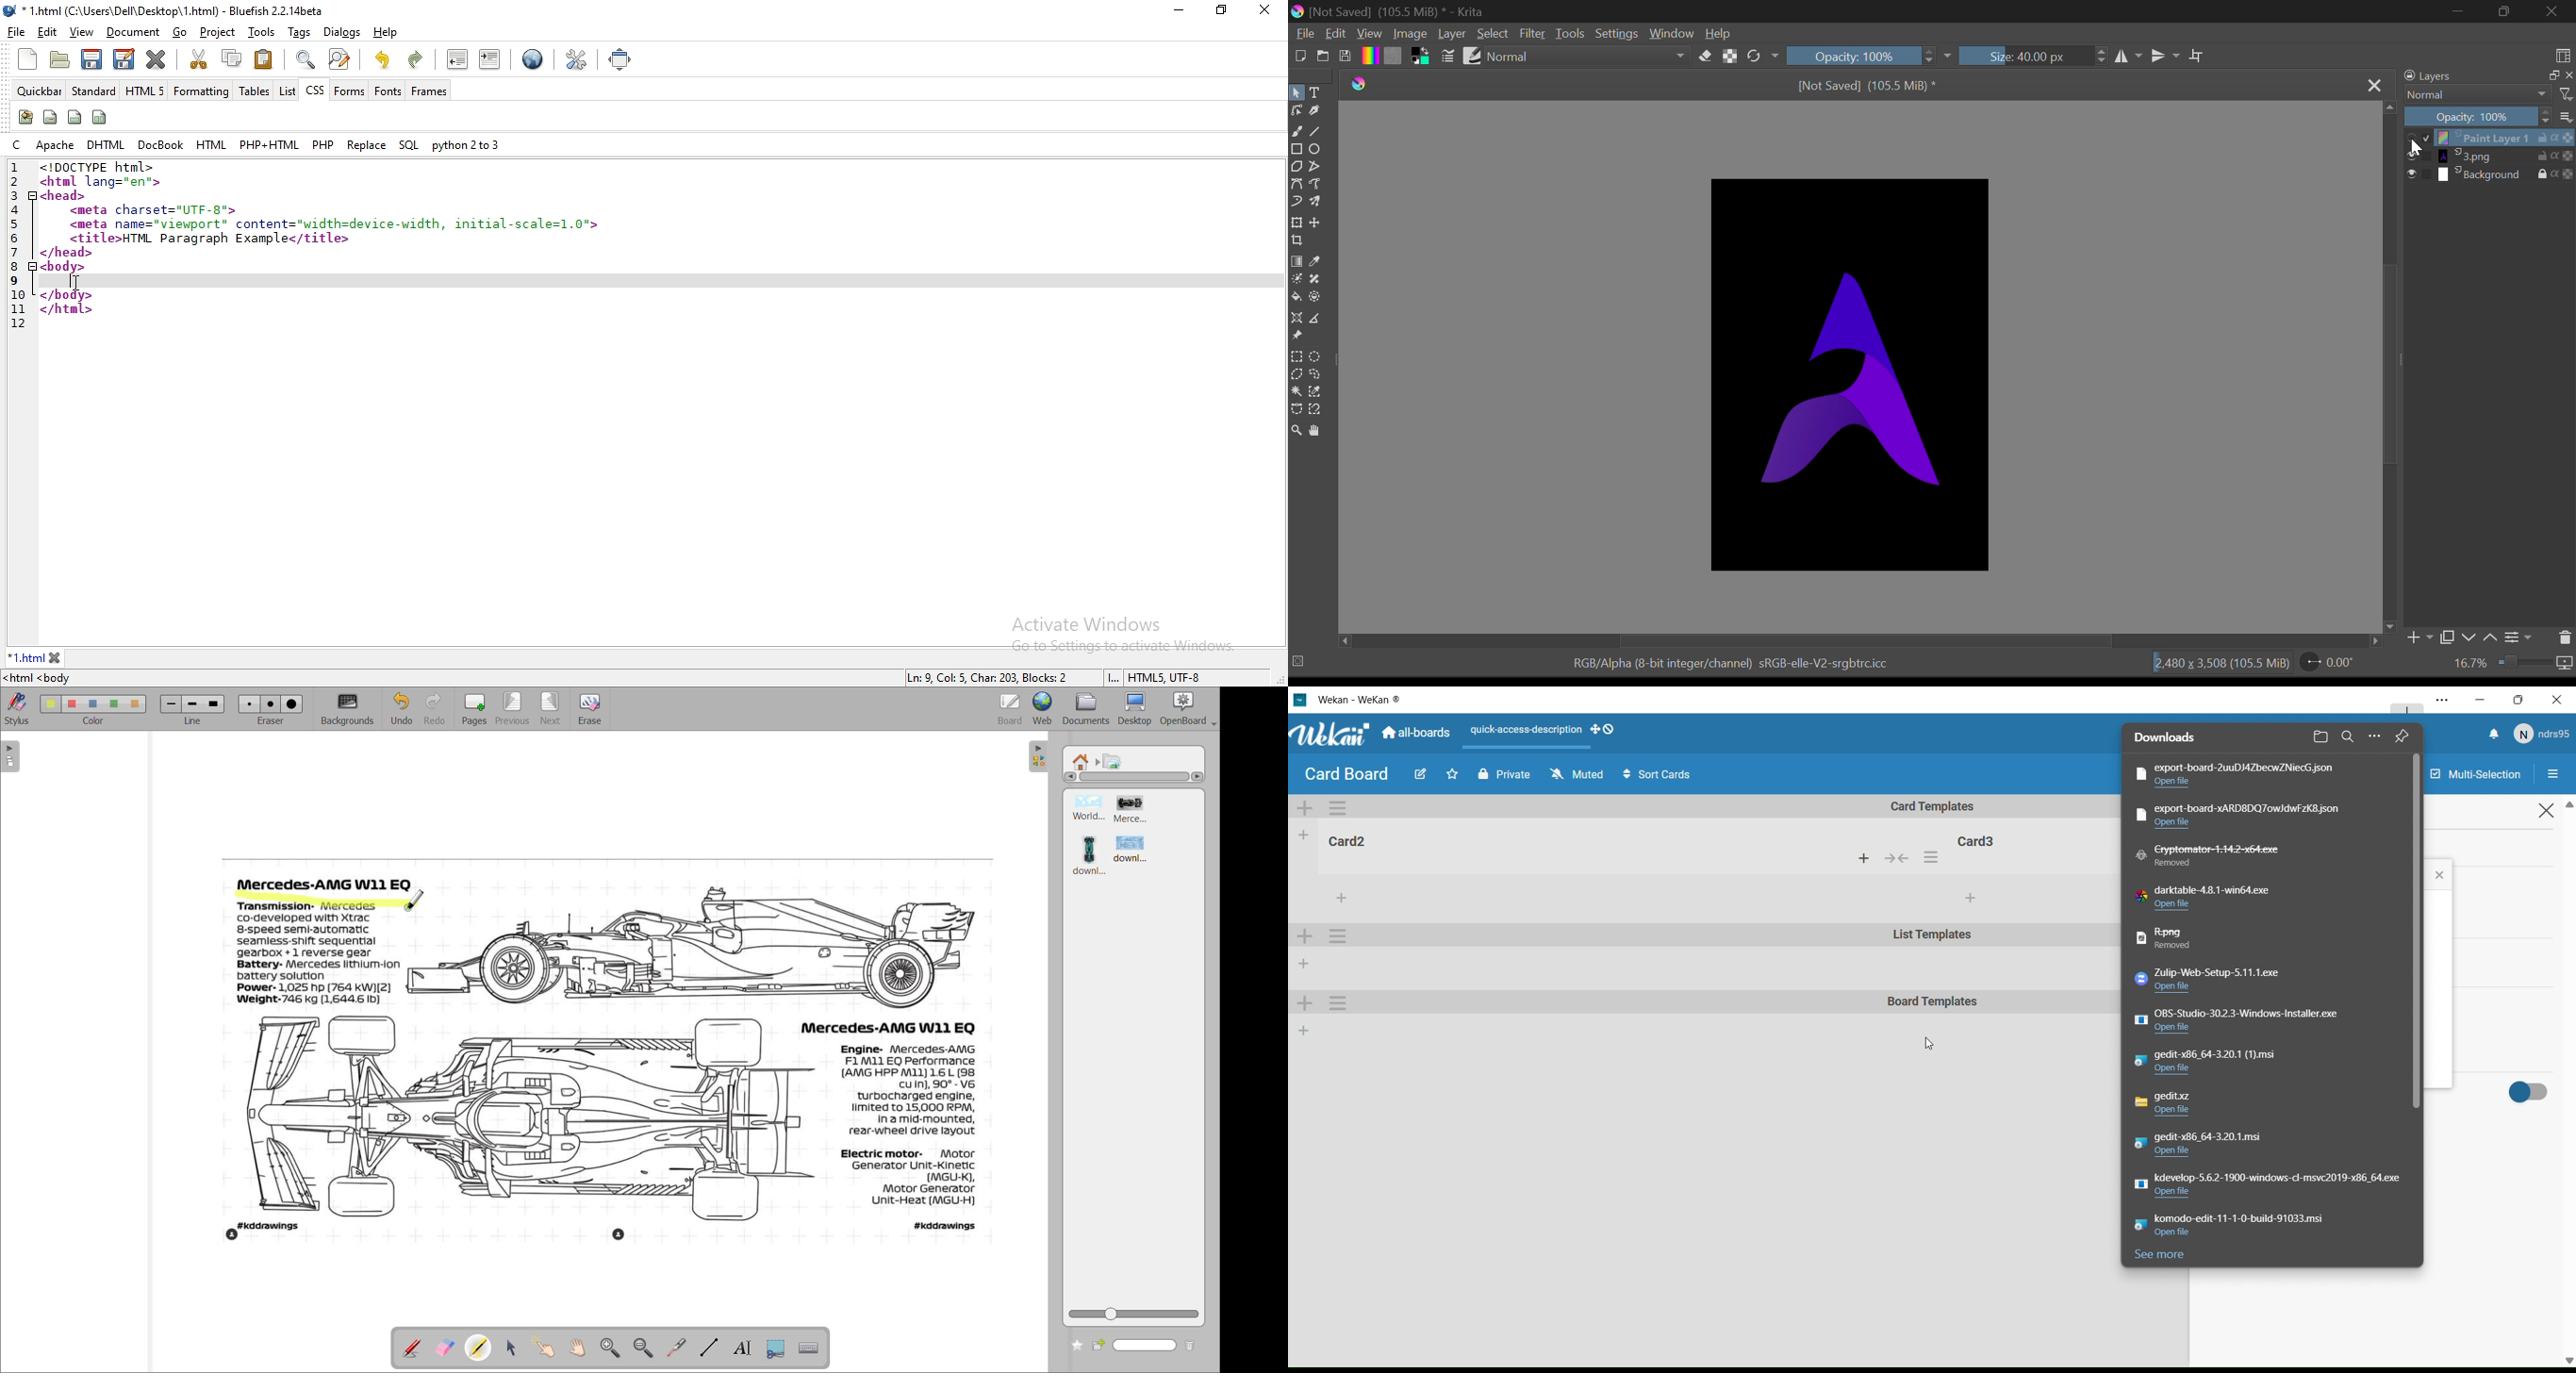 Image resolution: width=2576 pixels, height=1400 pixels. Describe the element at coordinates (26, 657) in the screenshot. I see `*1.html` at that location.